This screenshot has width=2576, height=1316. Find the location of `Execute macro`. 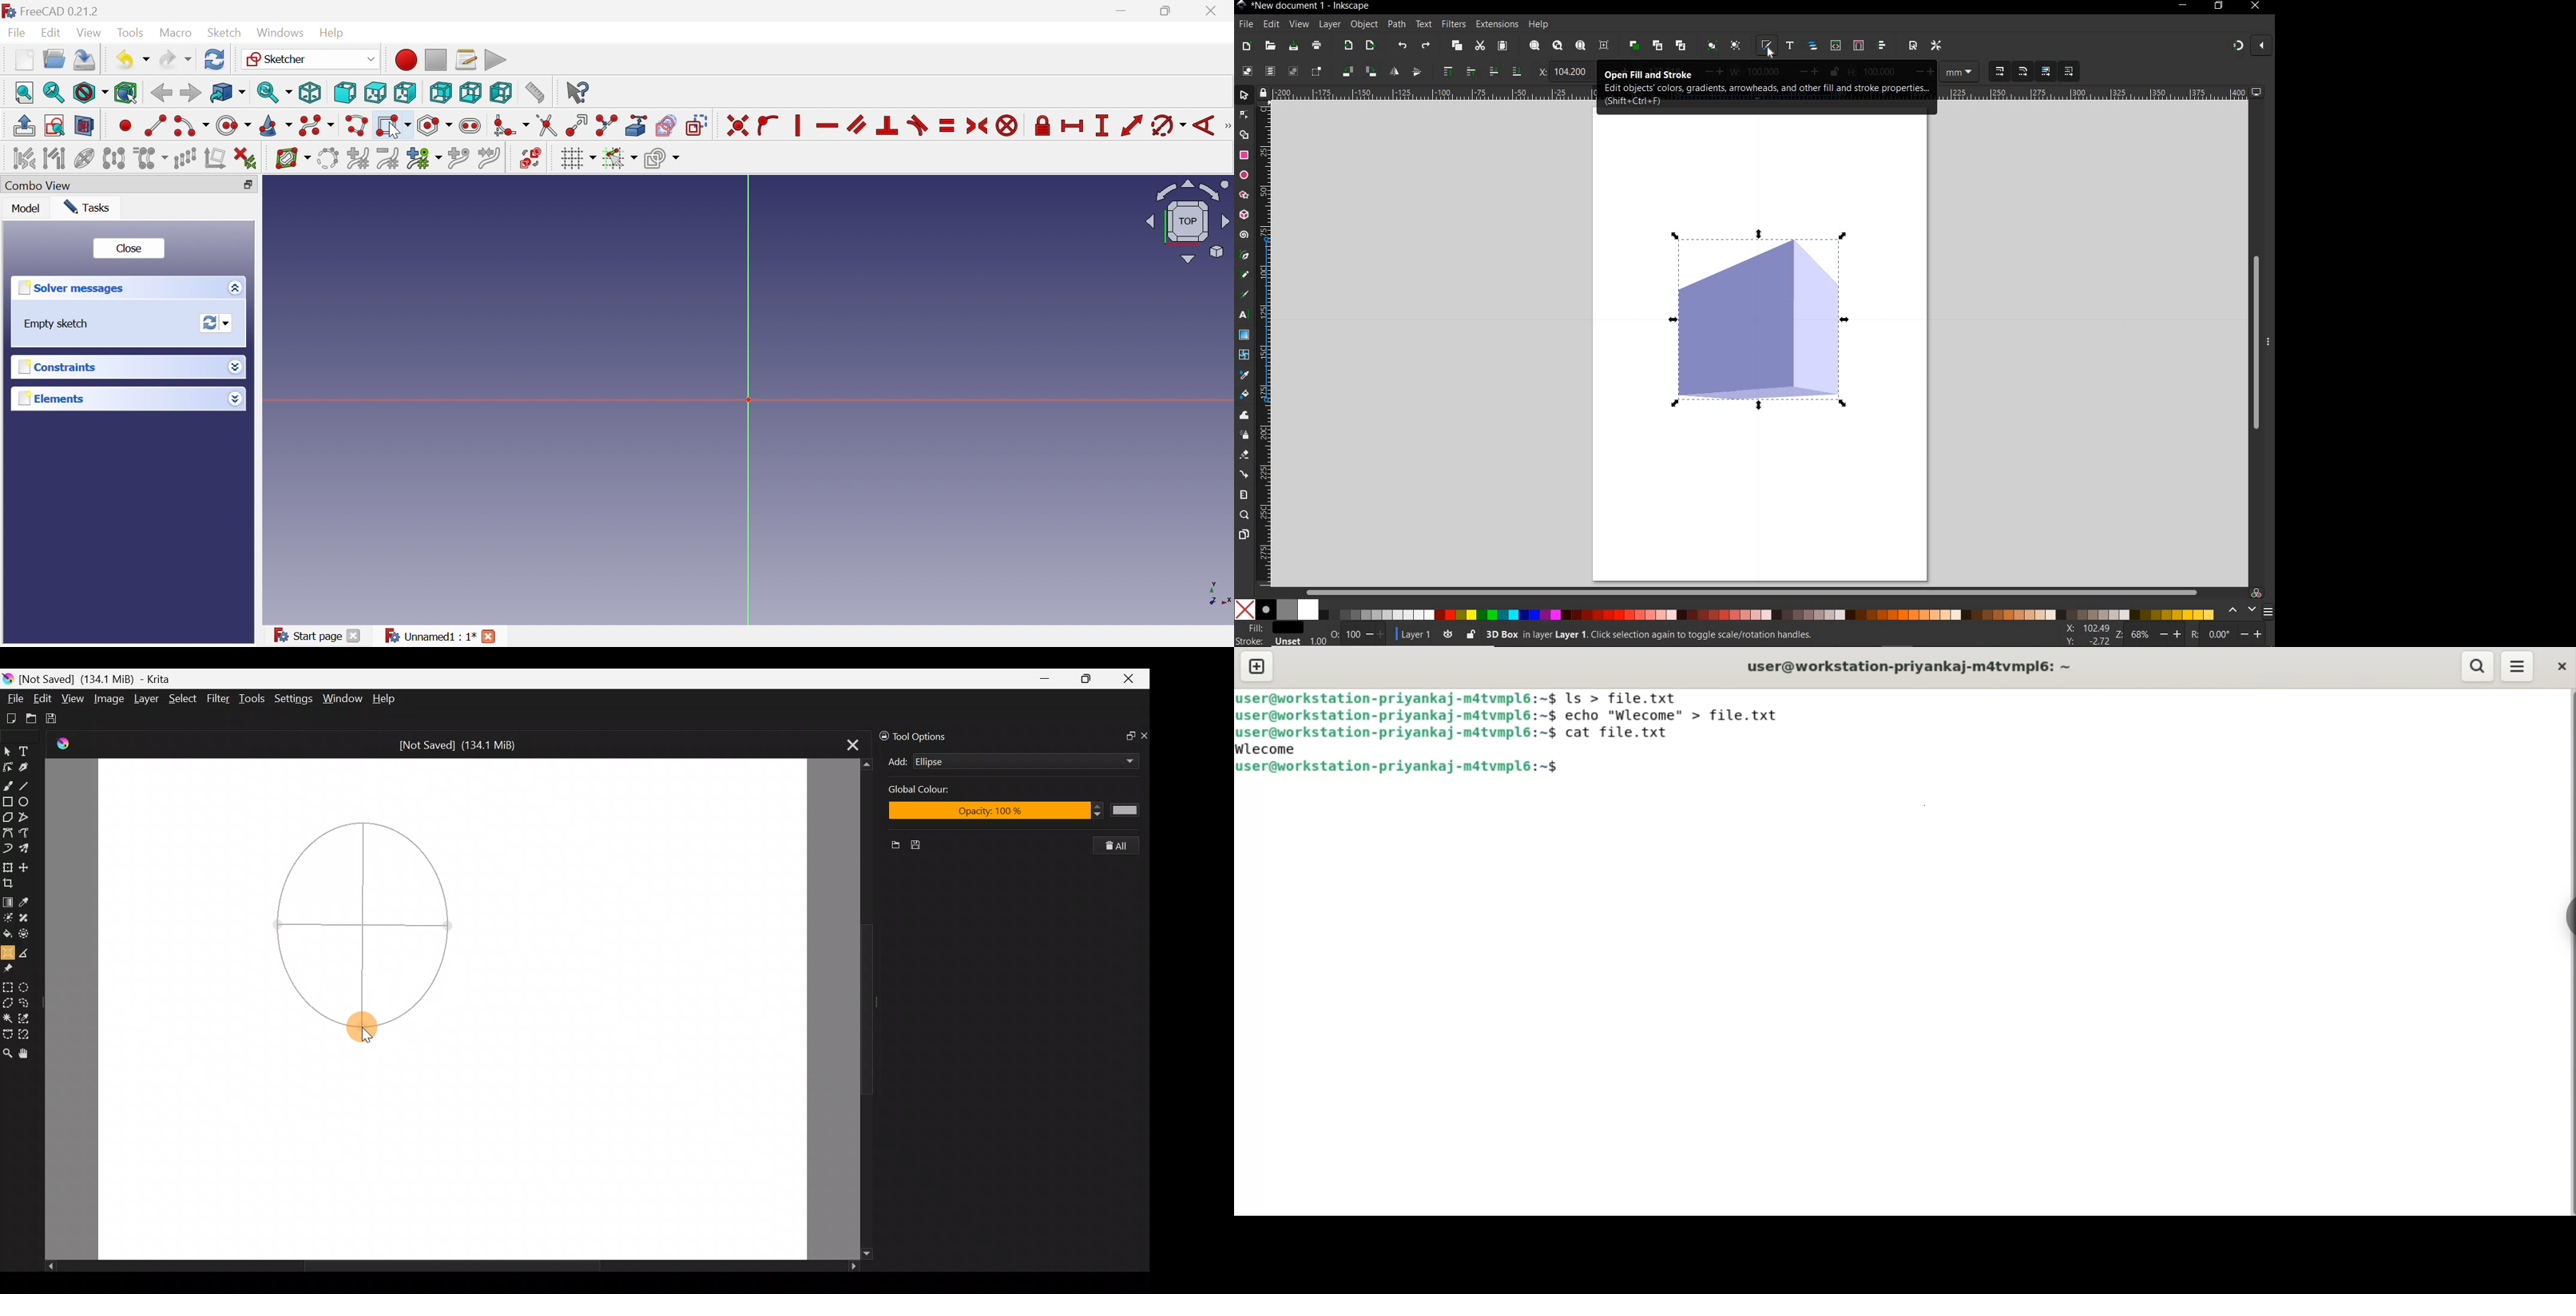

Execute macro is located at coordinates (496, 60).